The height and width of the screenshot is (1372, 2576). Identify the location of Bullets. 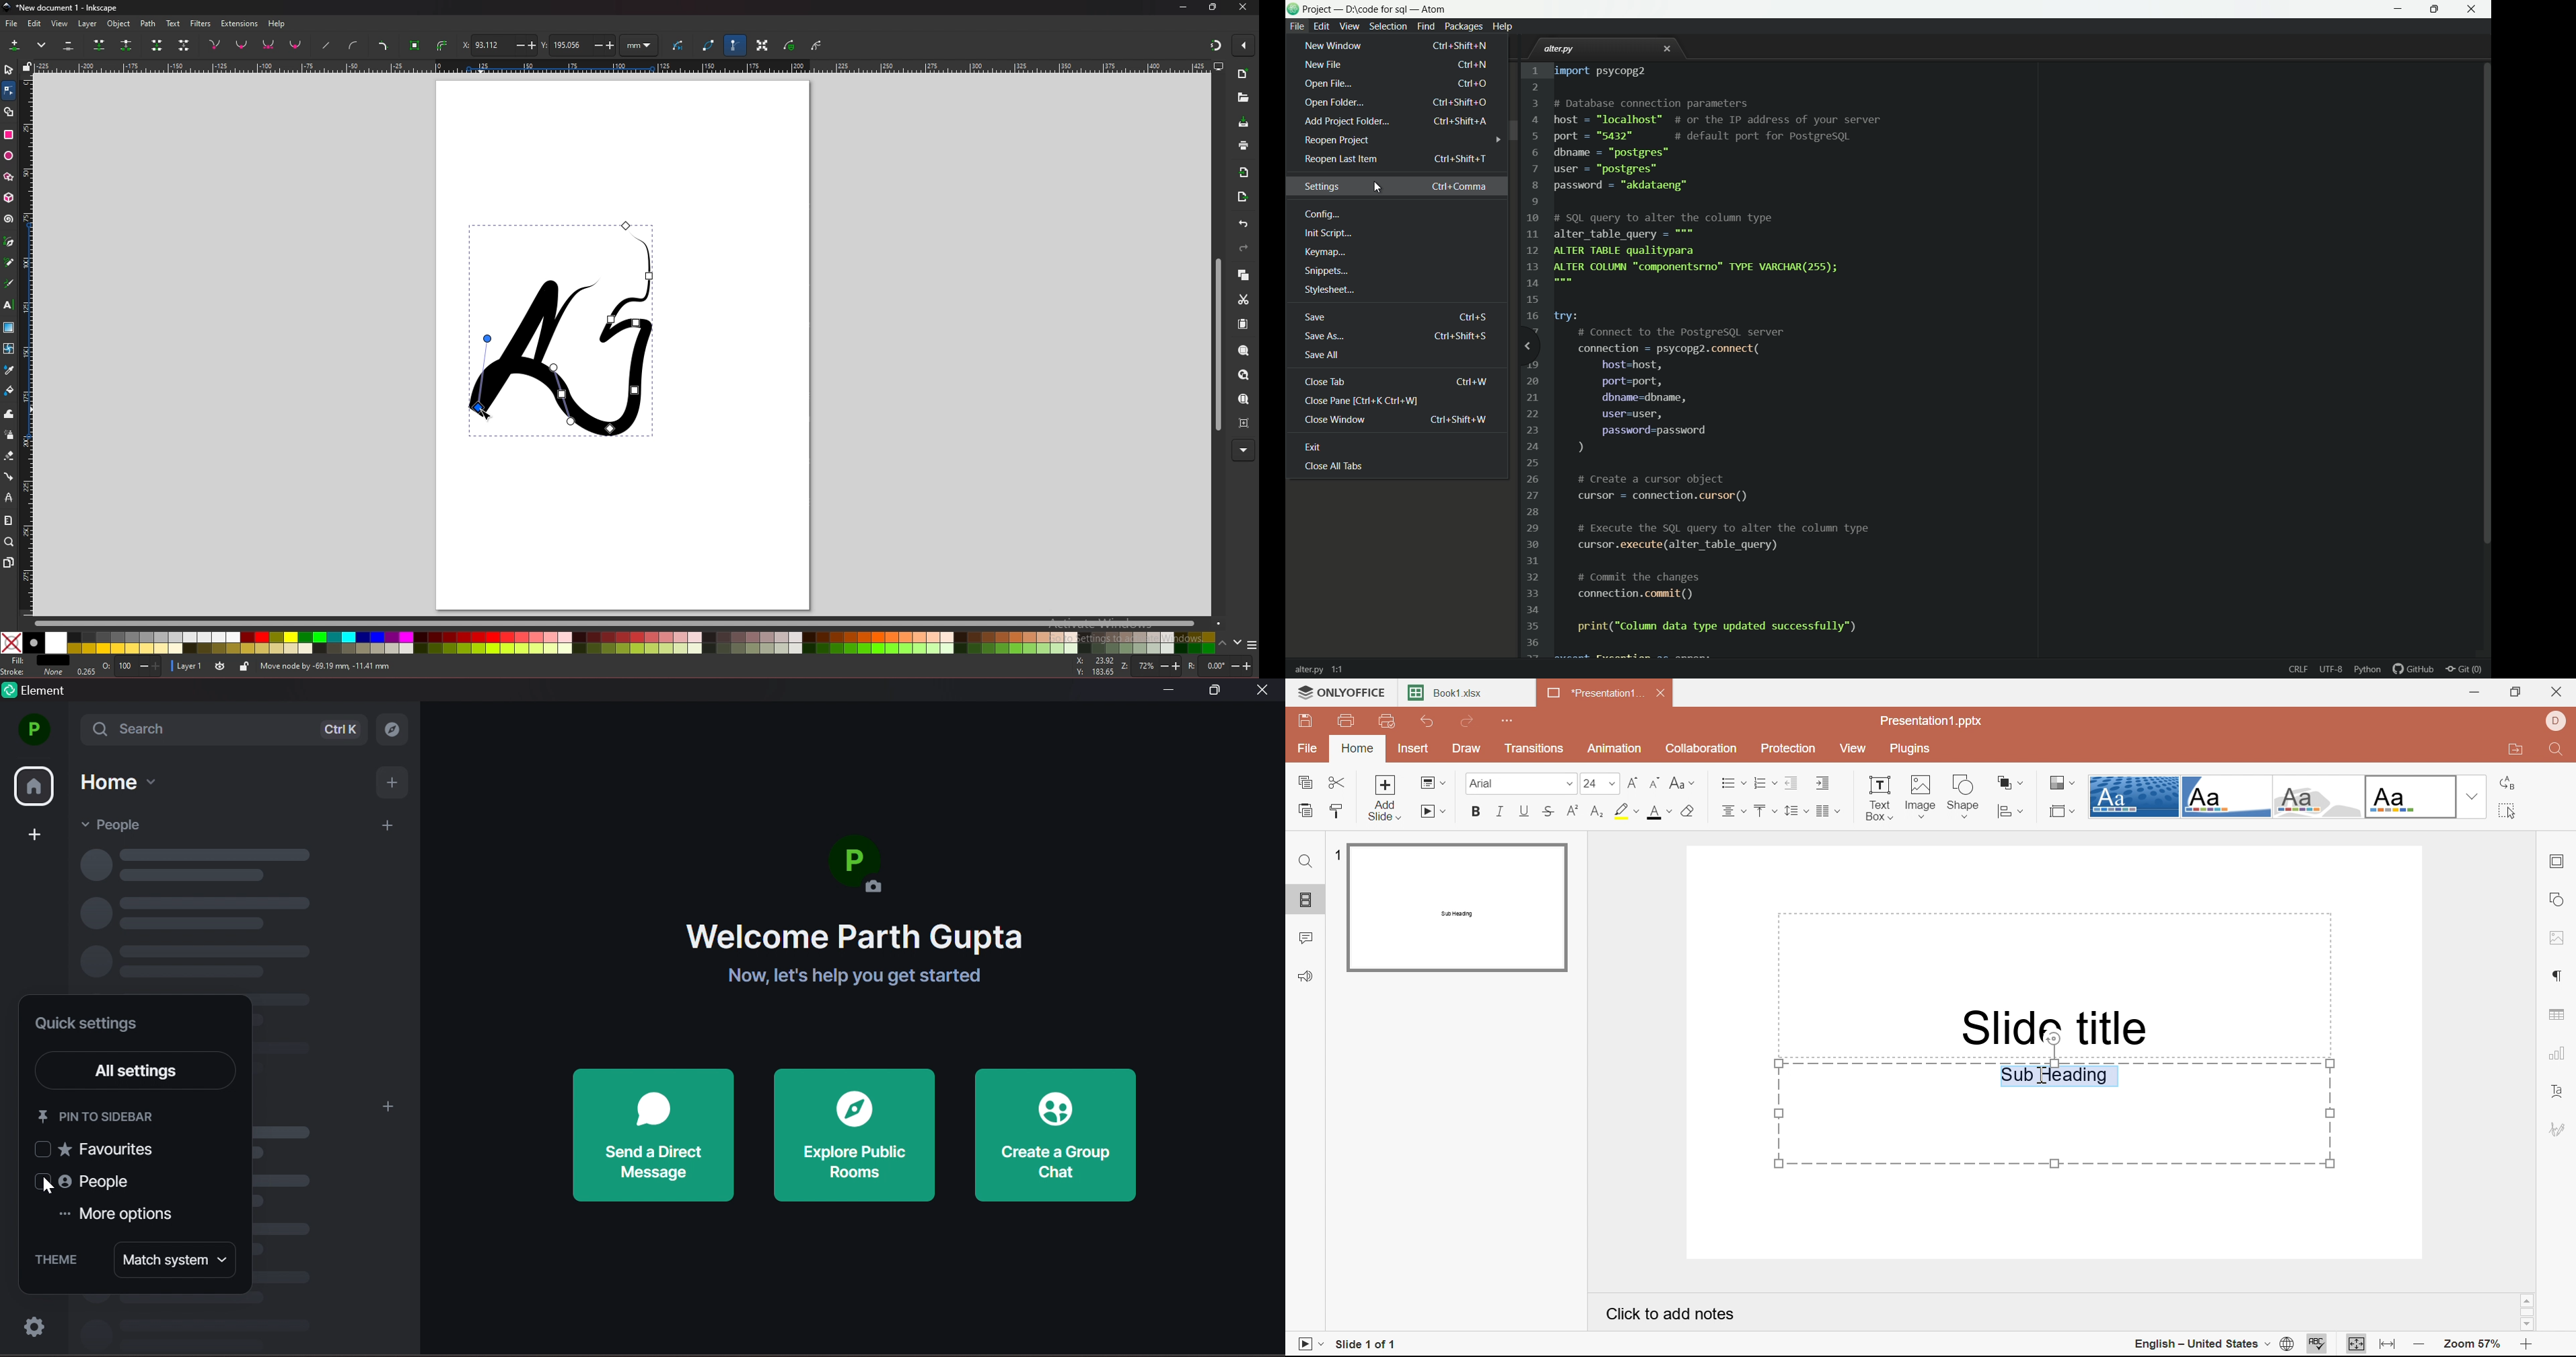
(1731, 783).